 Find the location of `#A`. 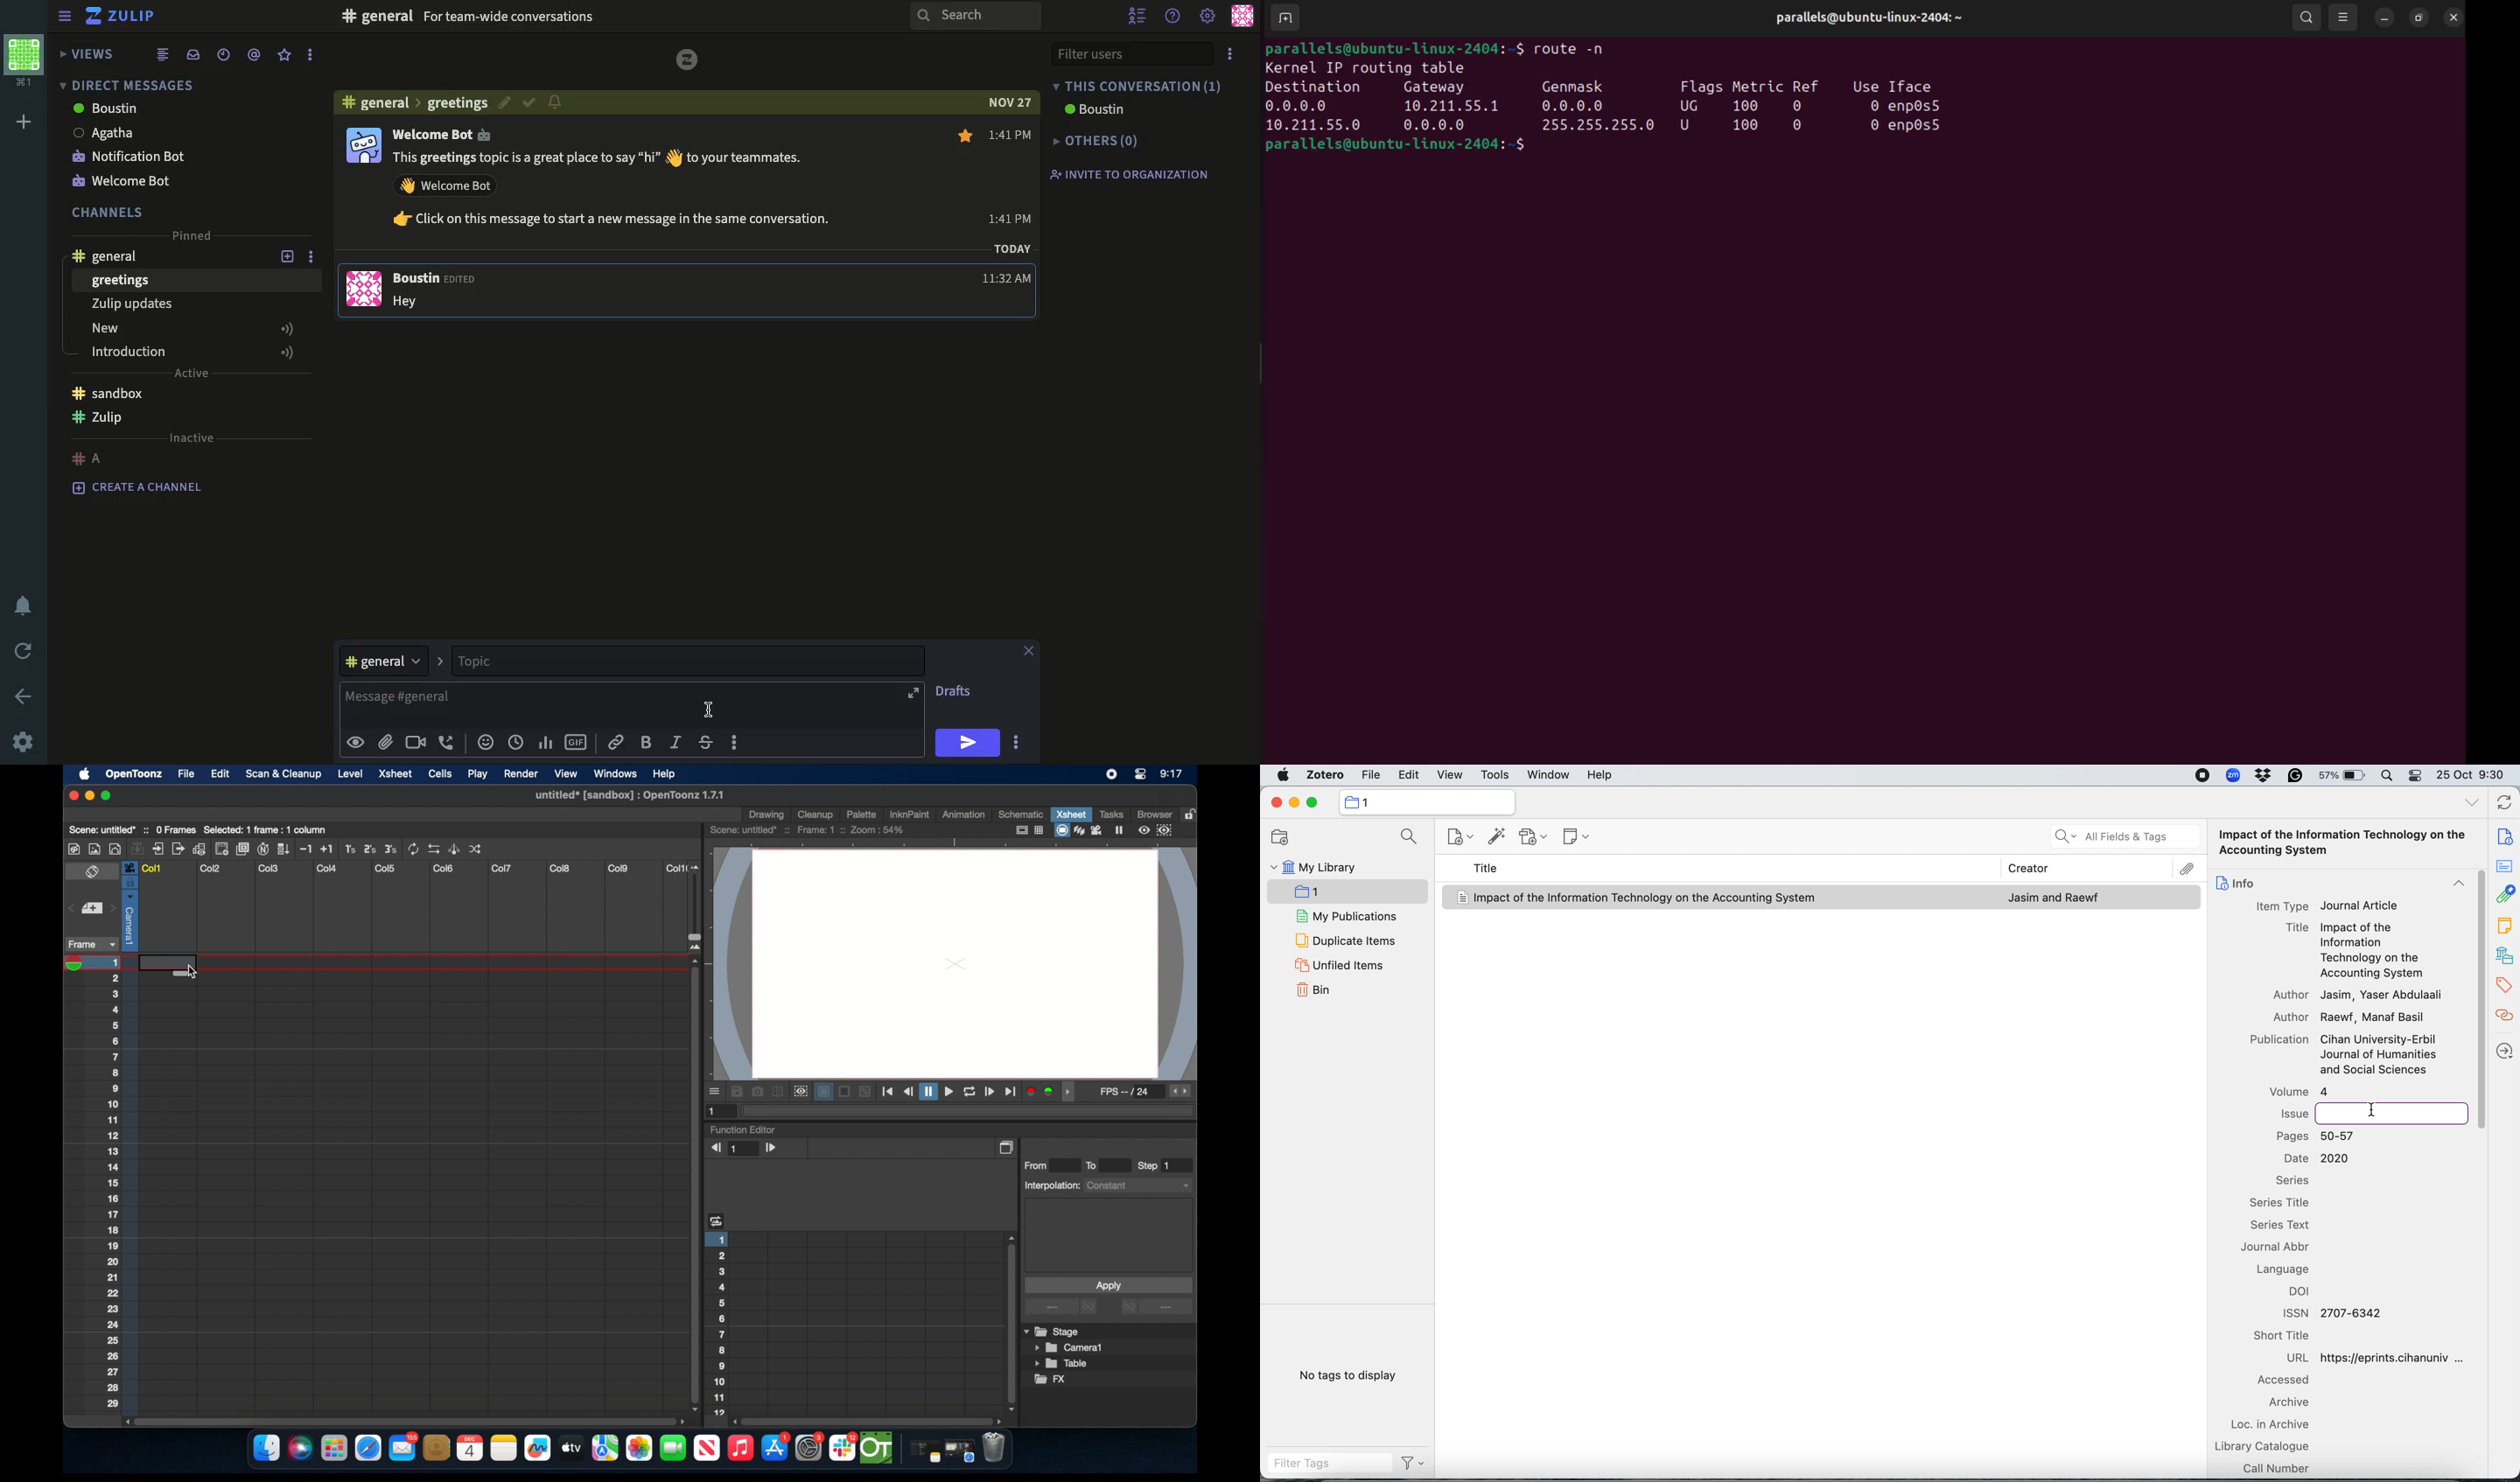

#A is located at coordinates (90, 455).